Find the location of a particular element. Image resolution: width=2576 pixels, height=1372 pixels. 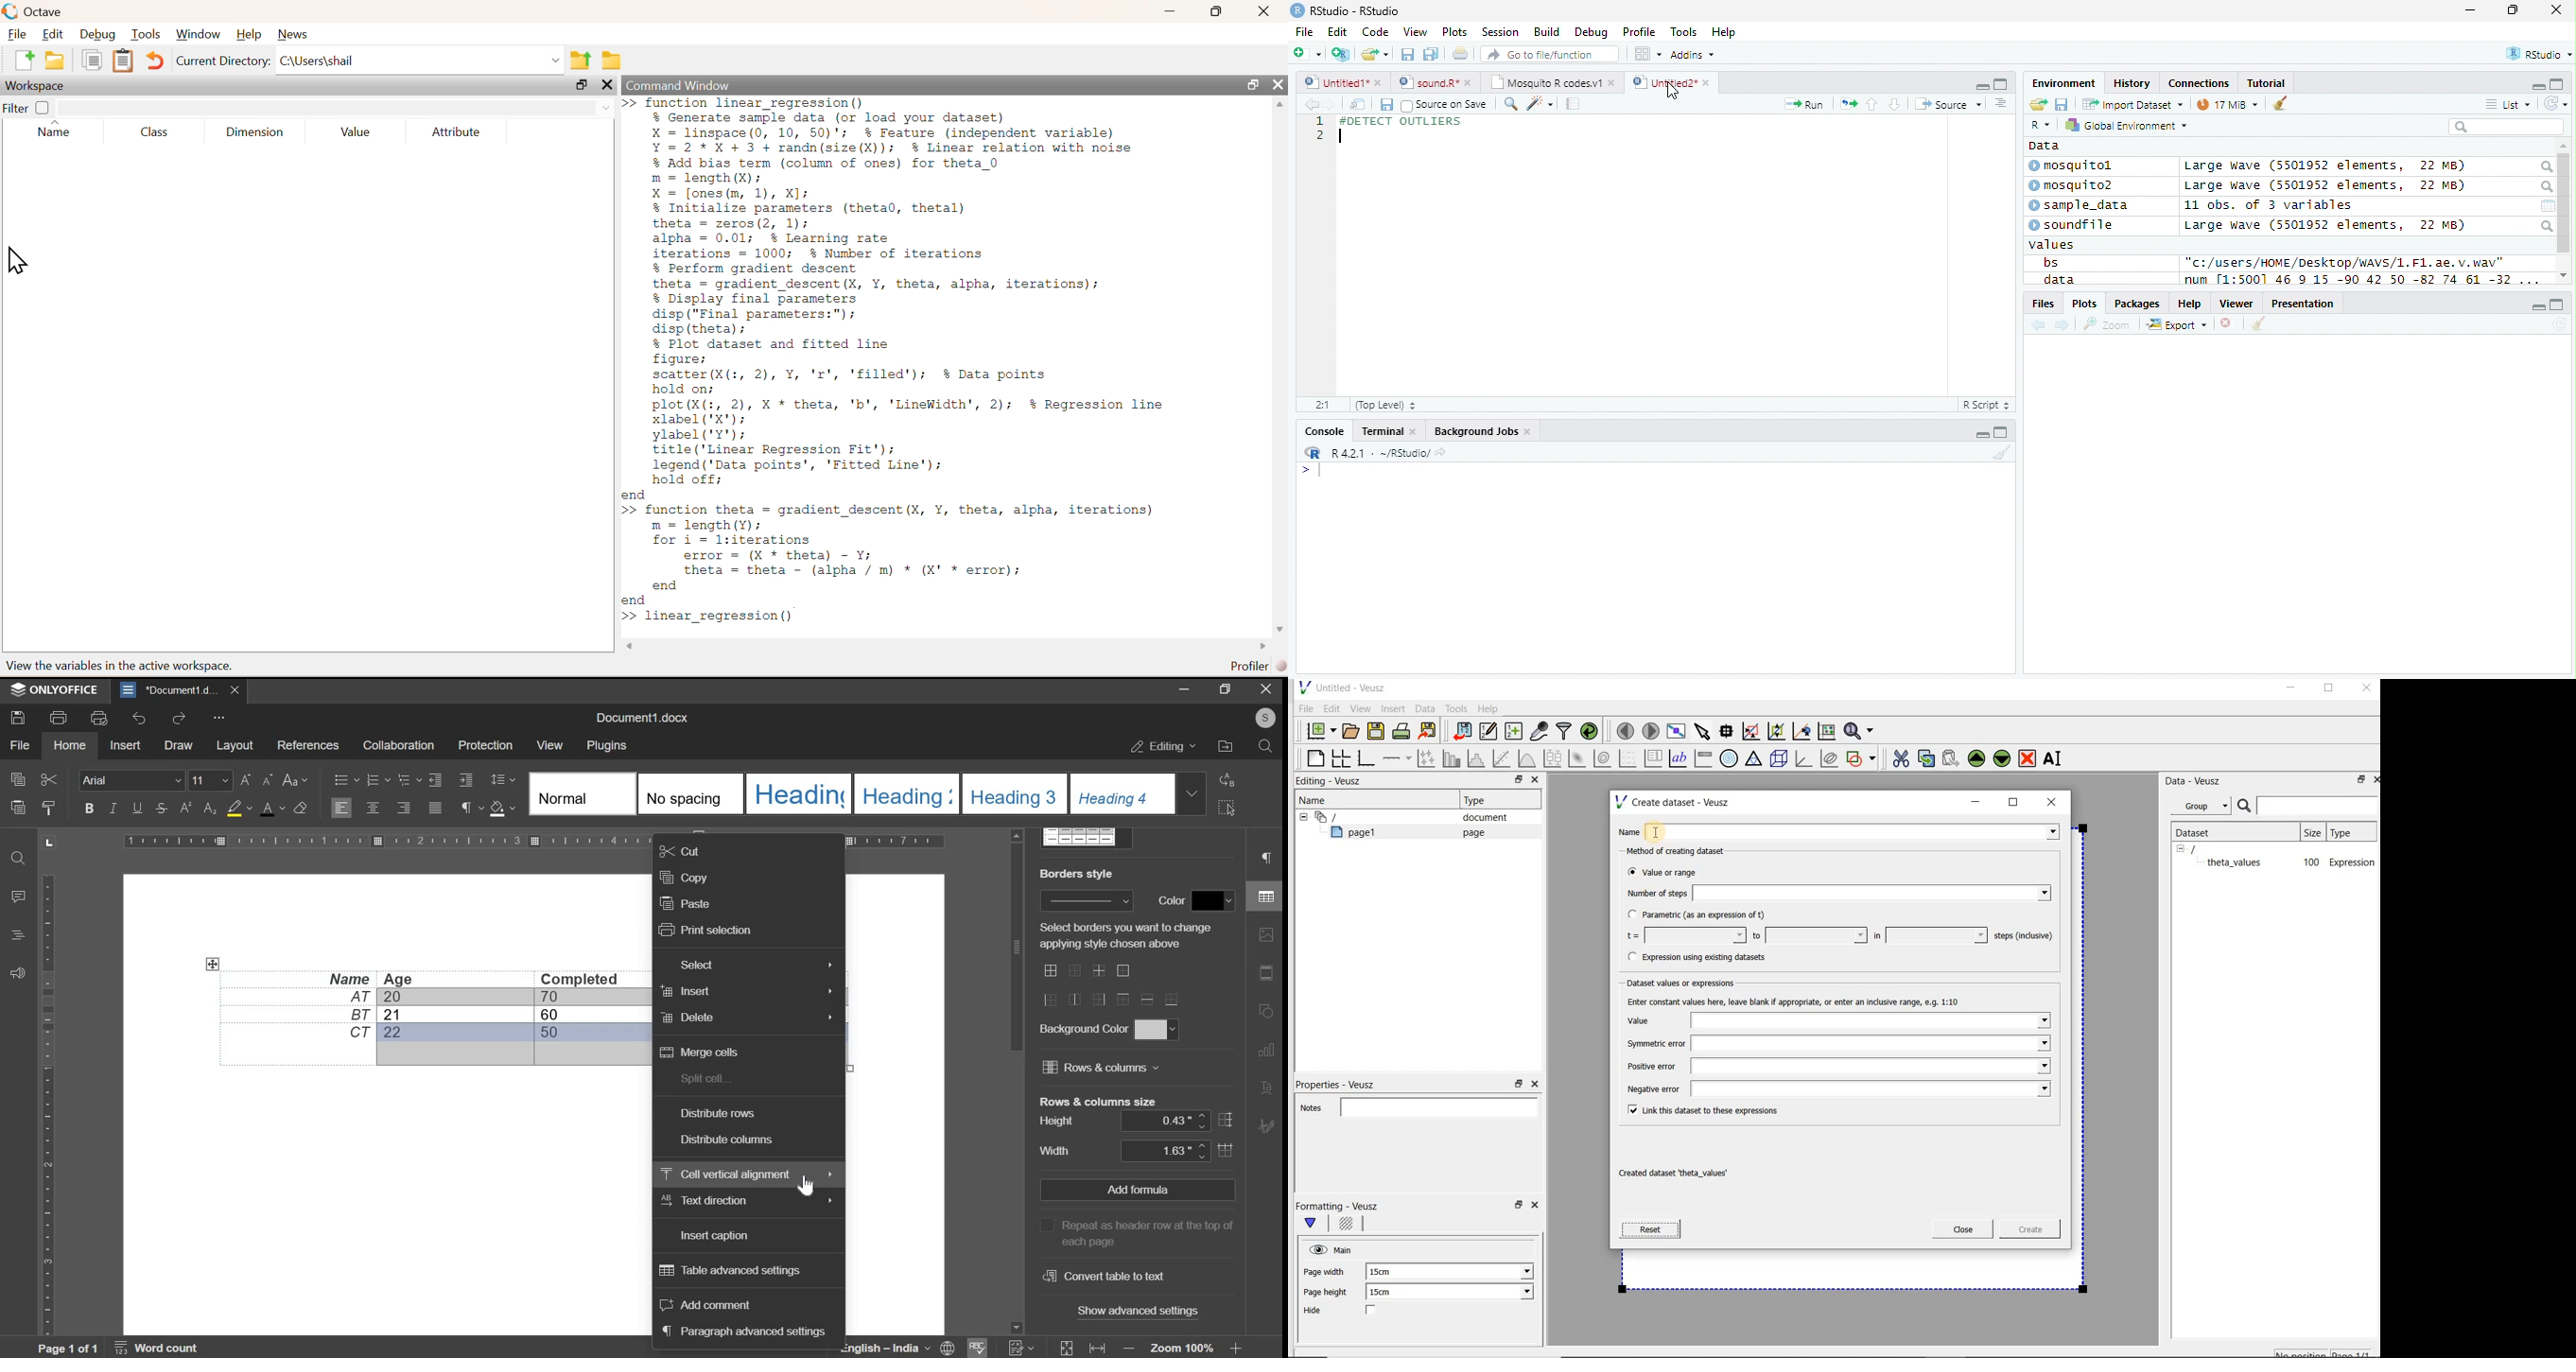

align center is located at coordinates (374, 807).